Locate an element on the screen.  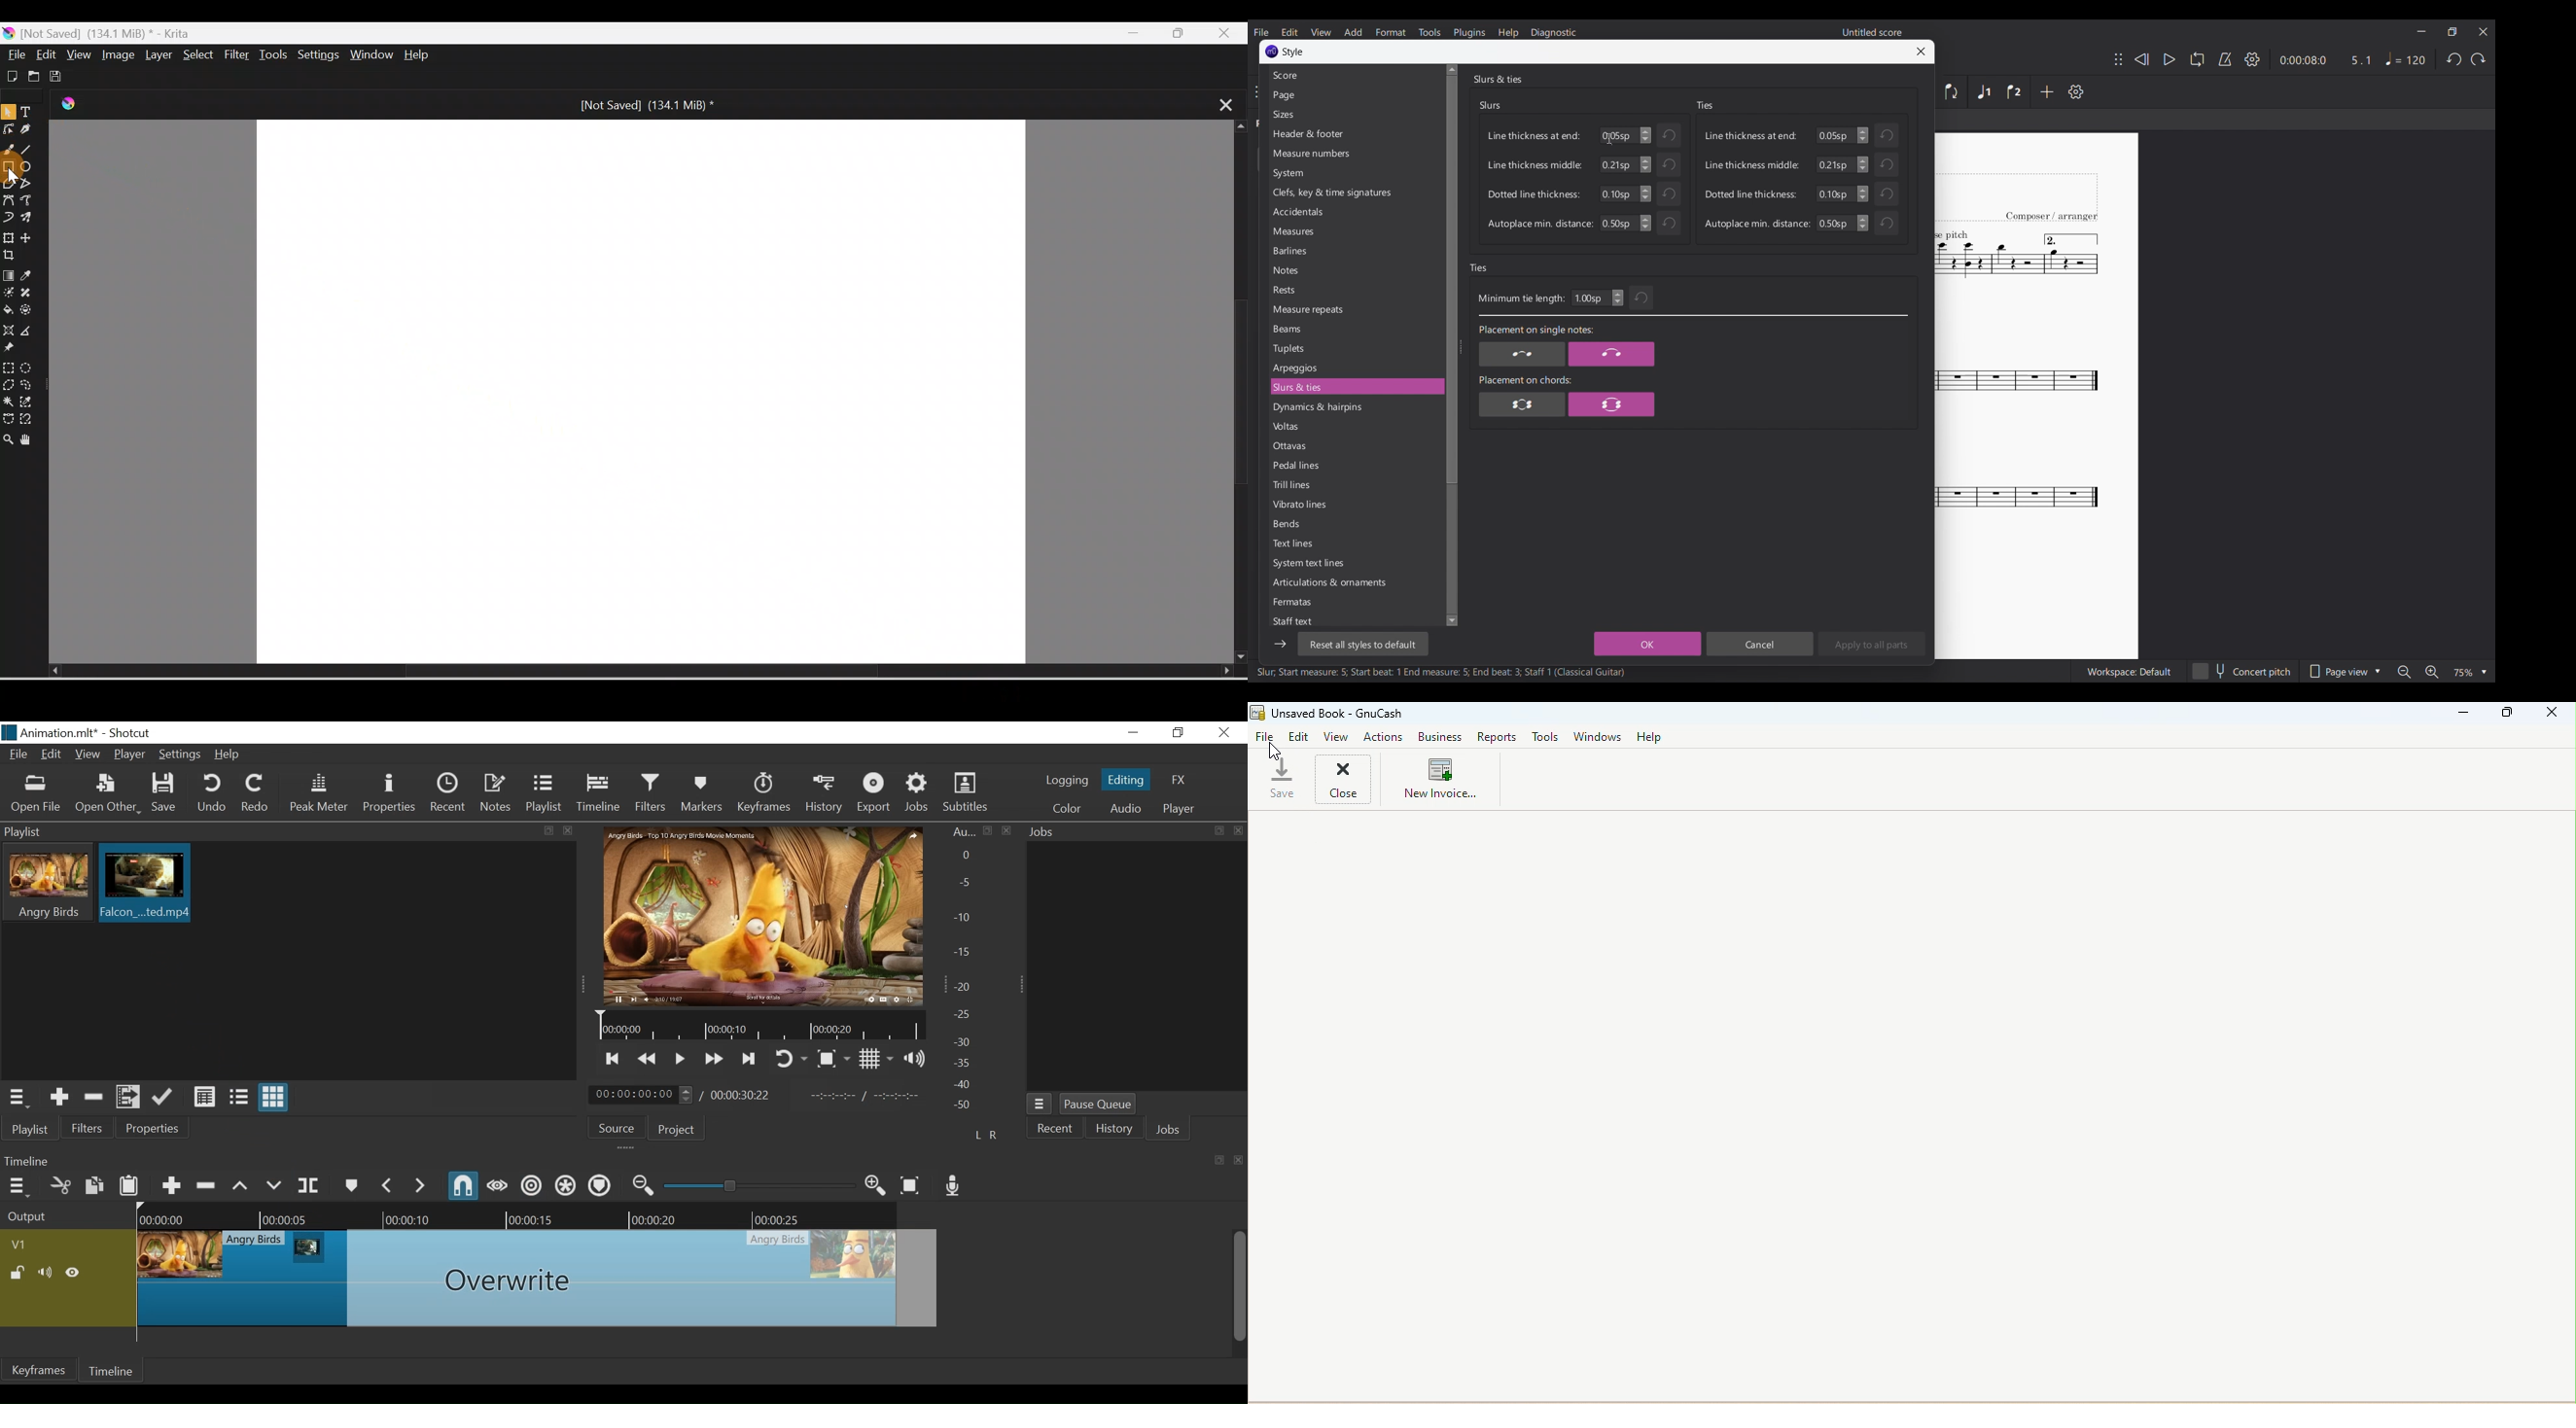
Minimize is located at coordinates (2422, 31).